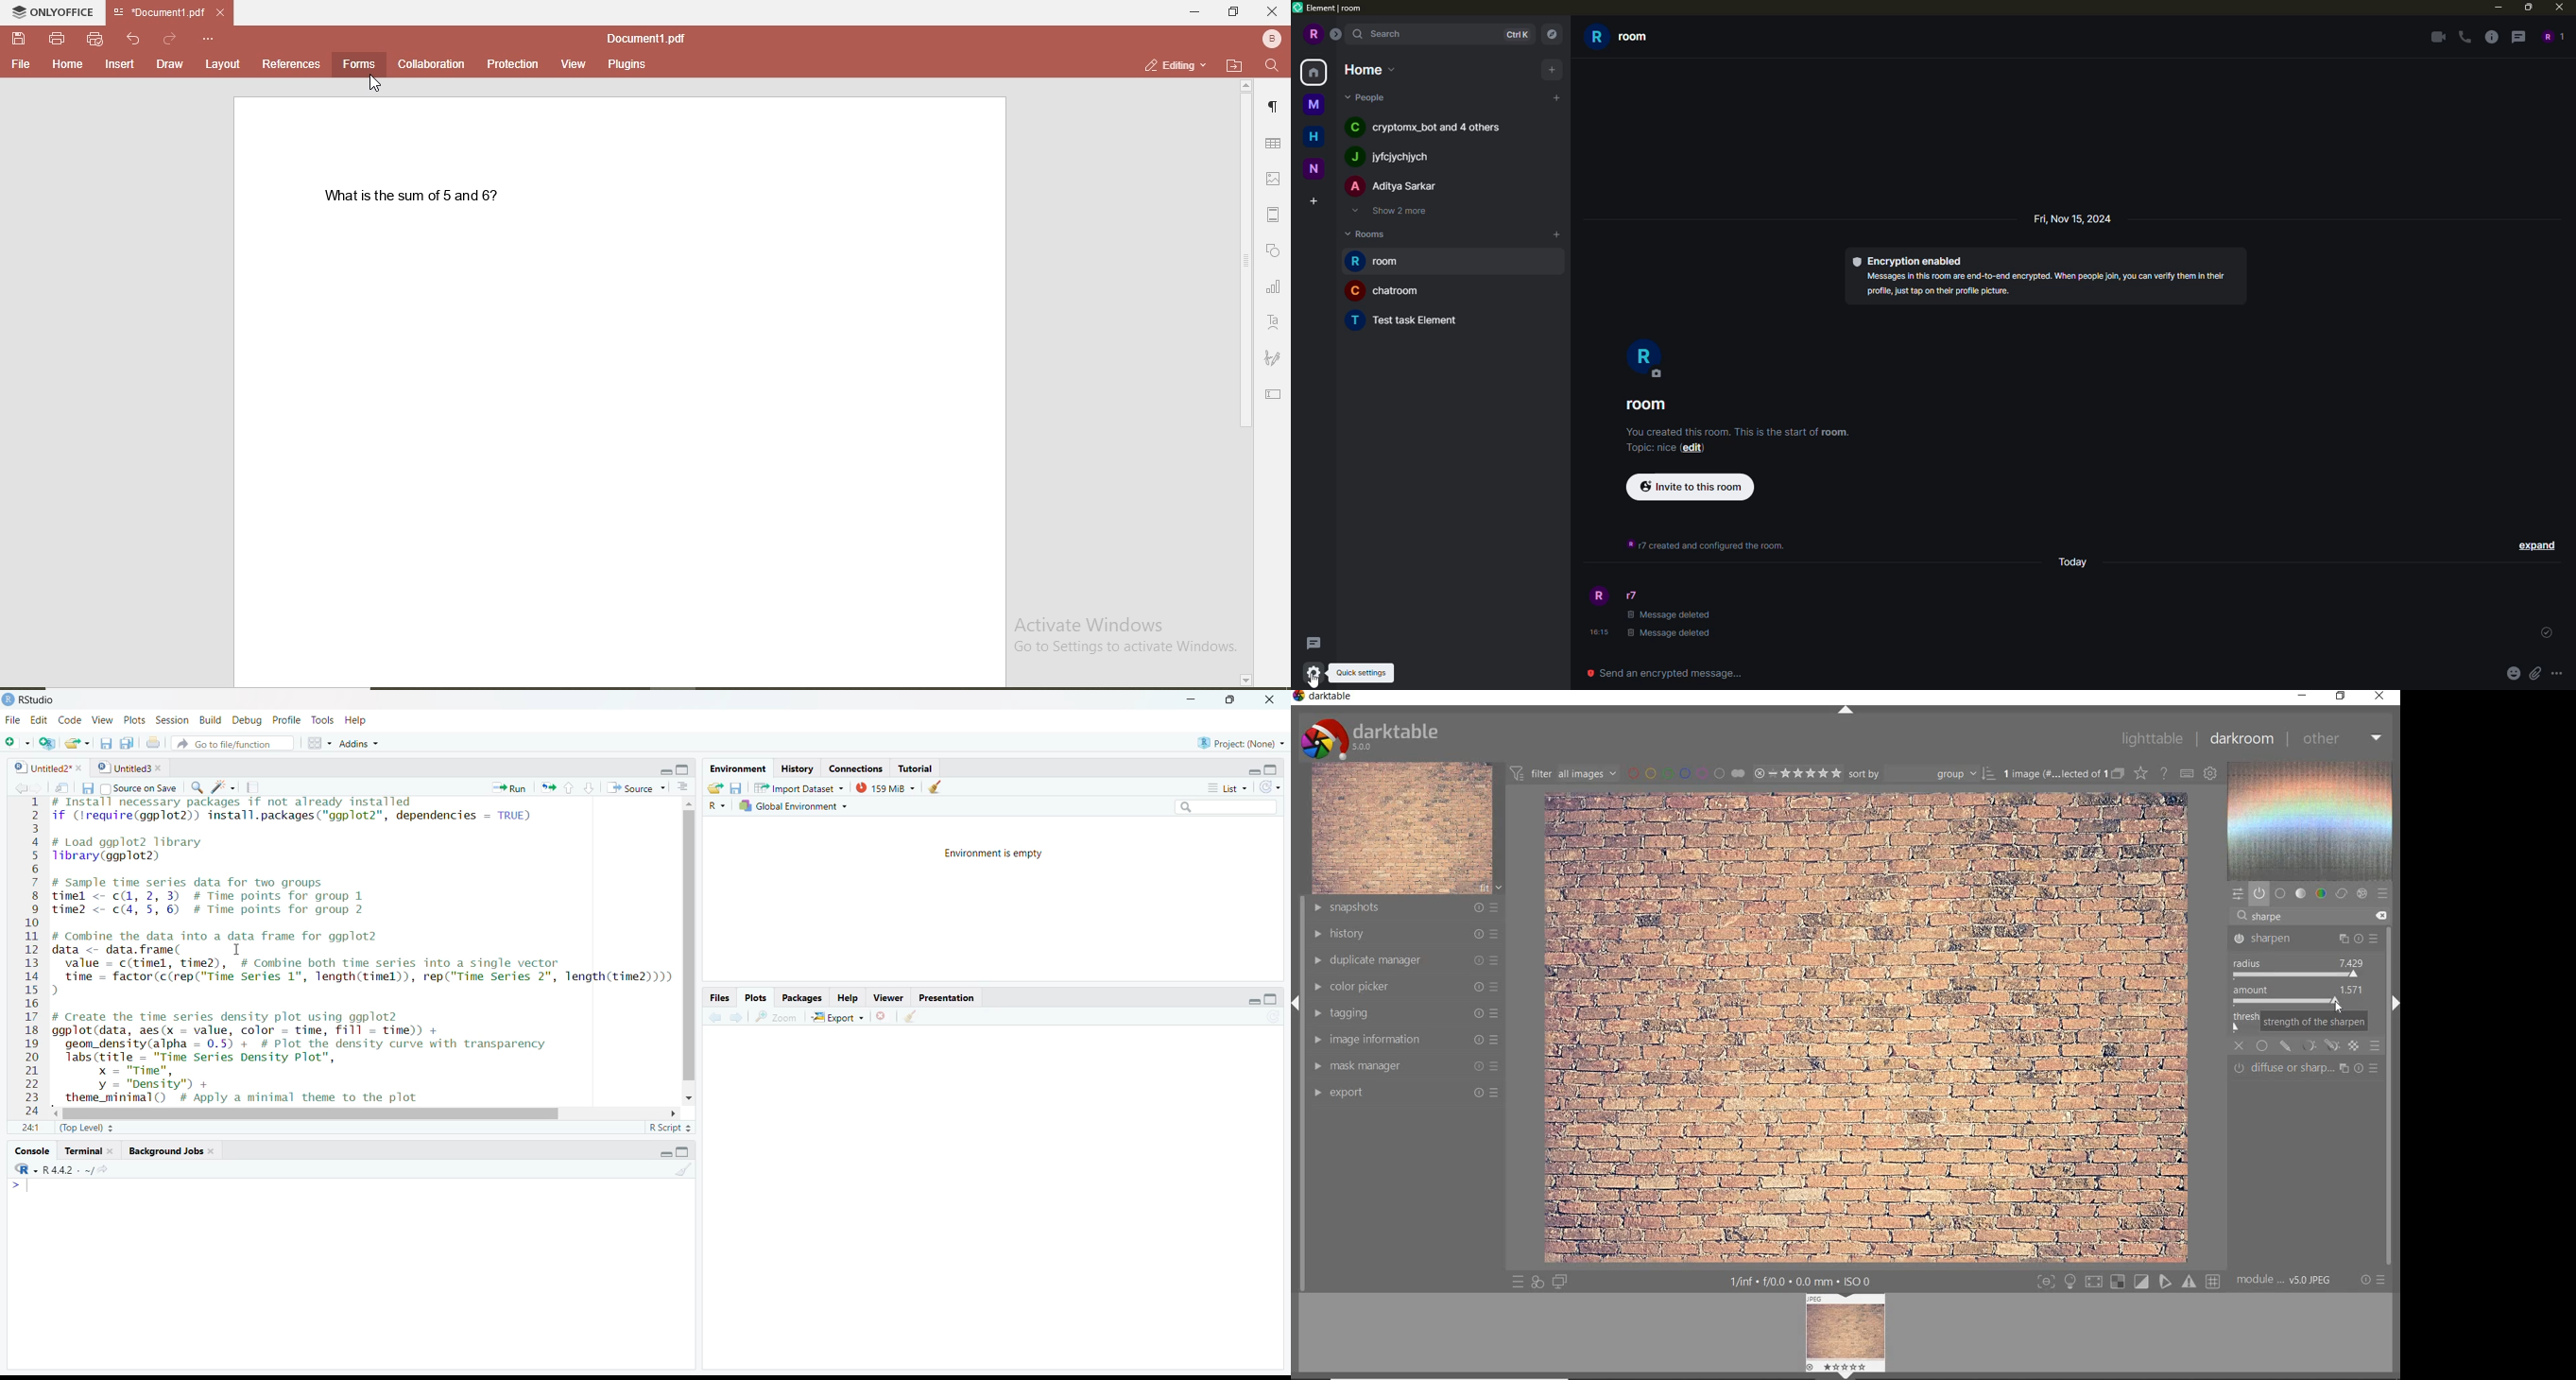 The width and height of the screenshot is (2576, 1400). What do you see at coordinates (237, 949) in the screenshot?
I see `Cursor` at bounding box center [237, 949].